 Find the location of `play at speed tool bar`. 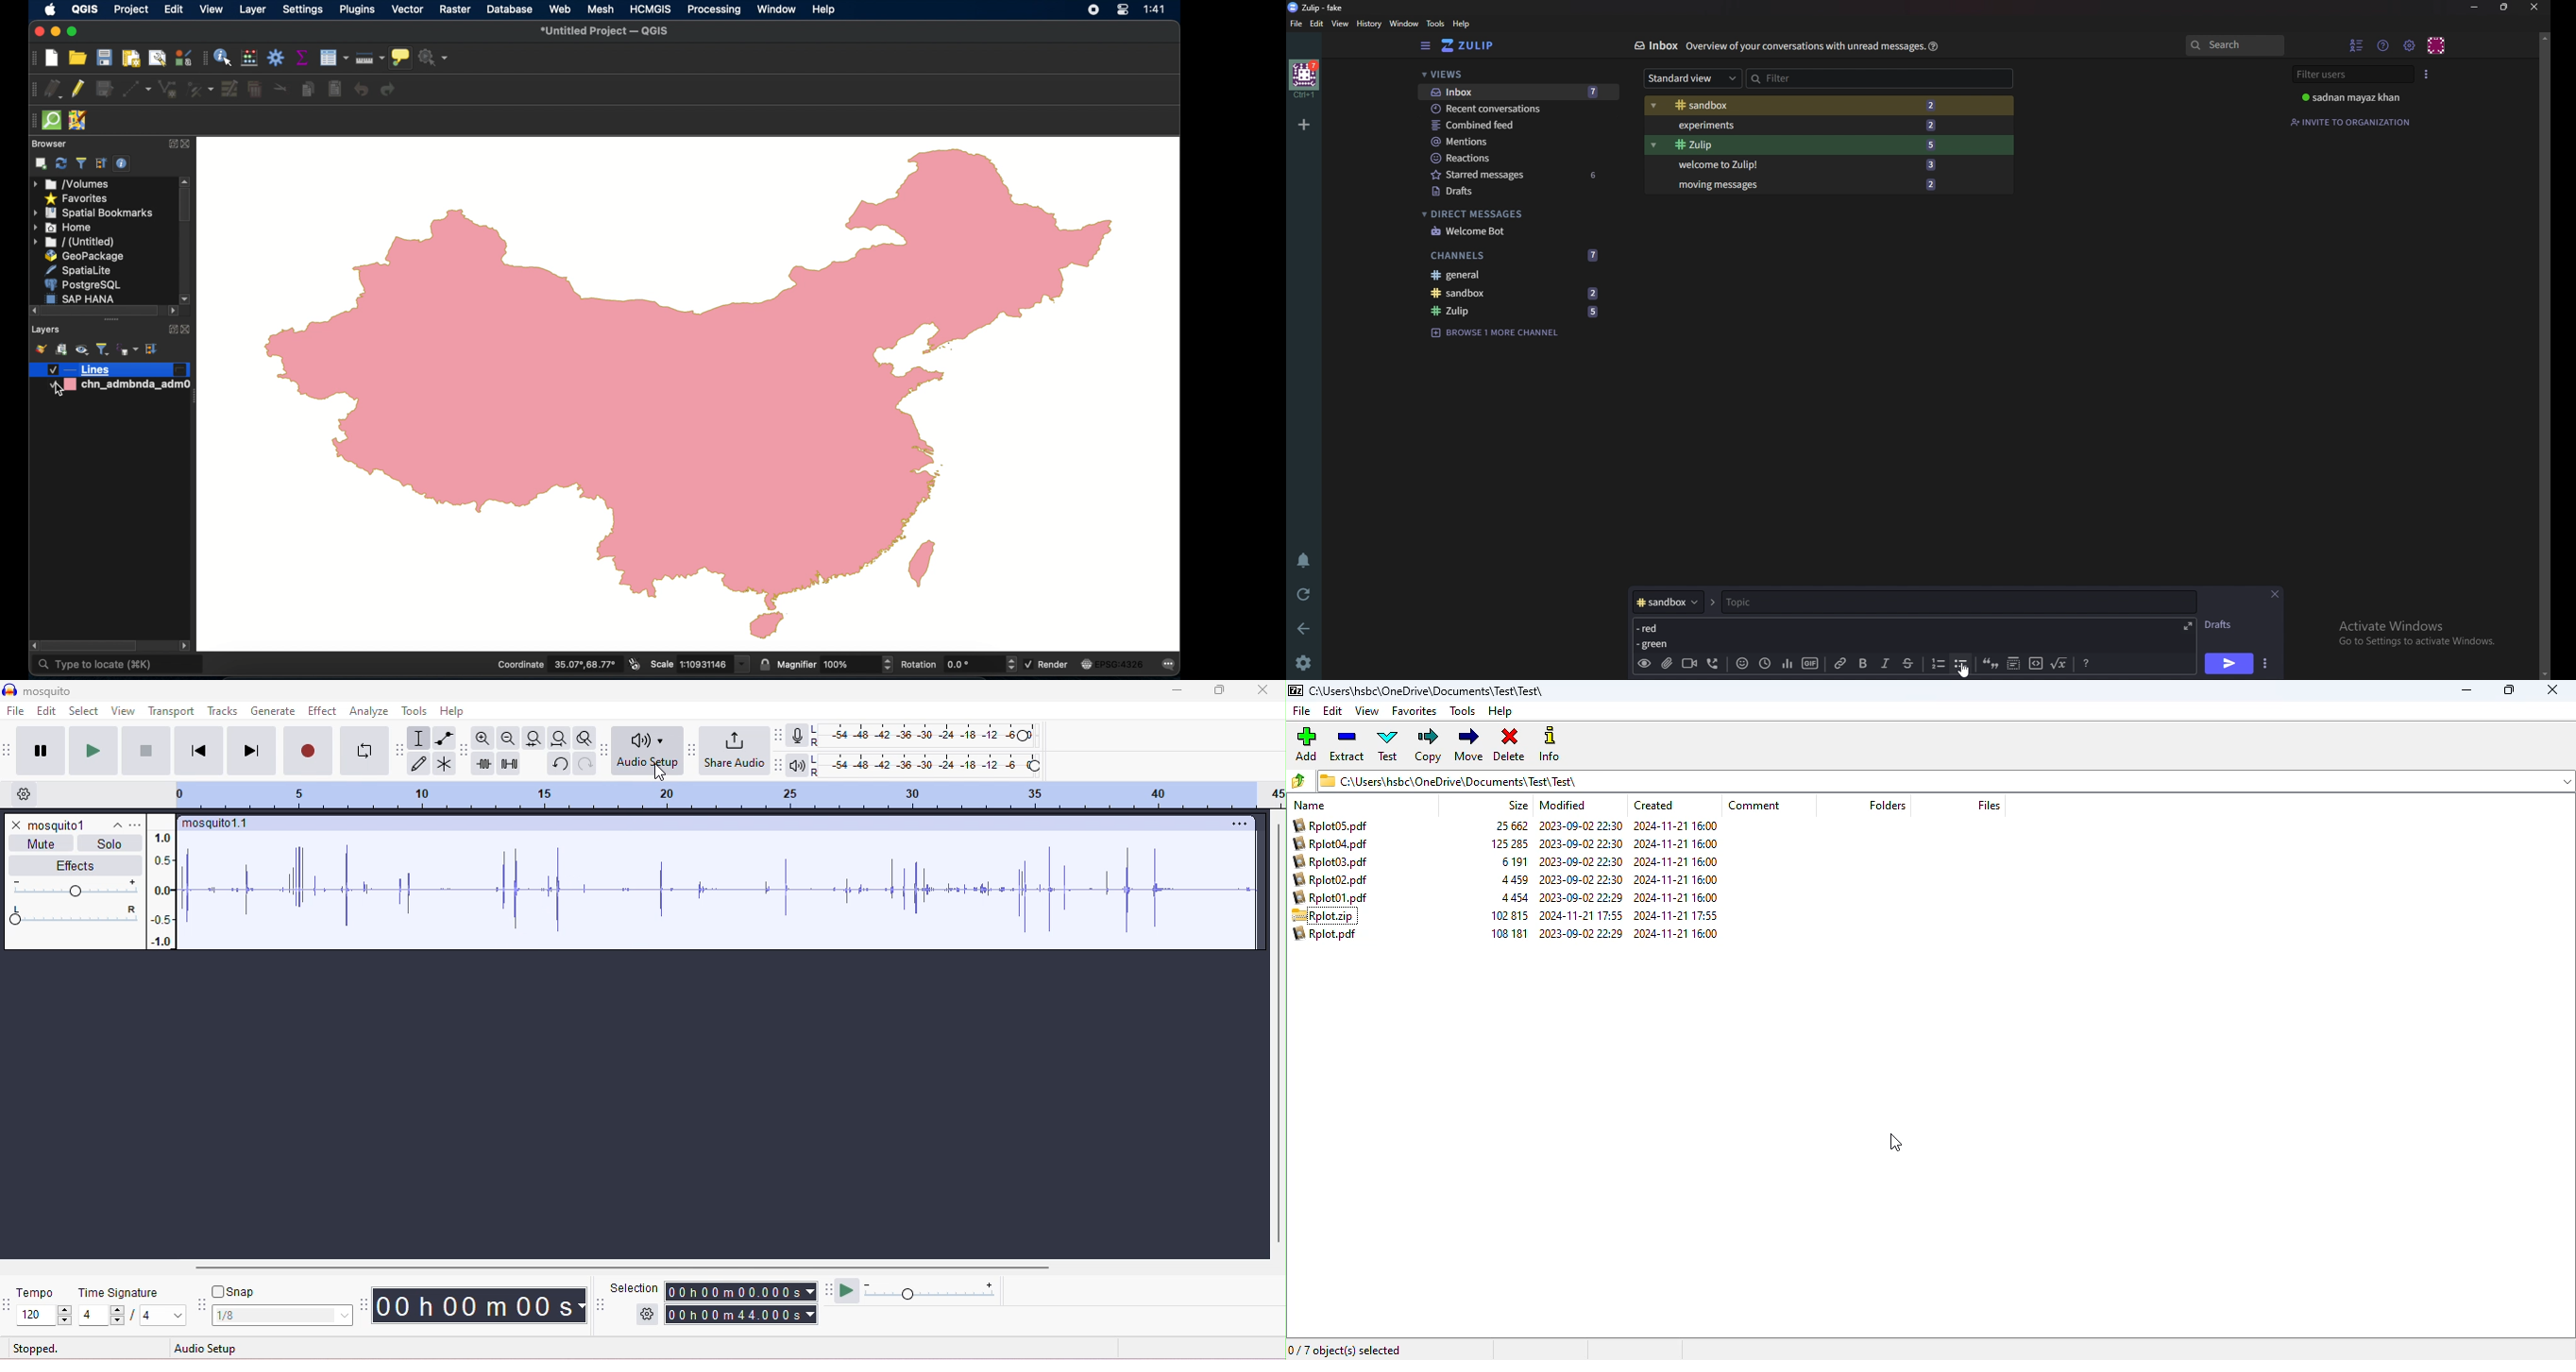

play at speed tool bar is located at coordinates (831, 1288).